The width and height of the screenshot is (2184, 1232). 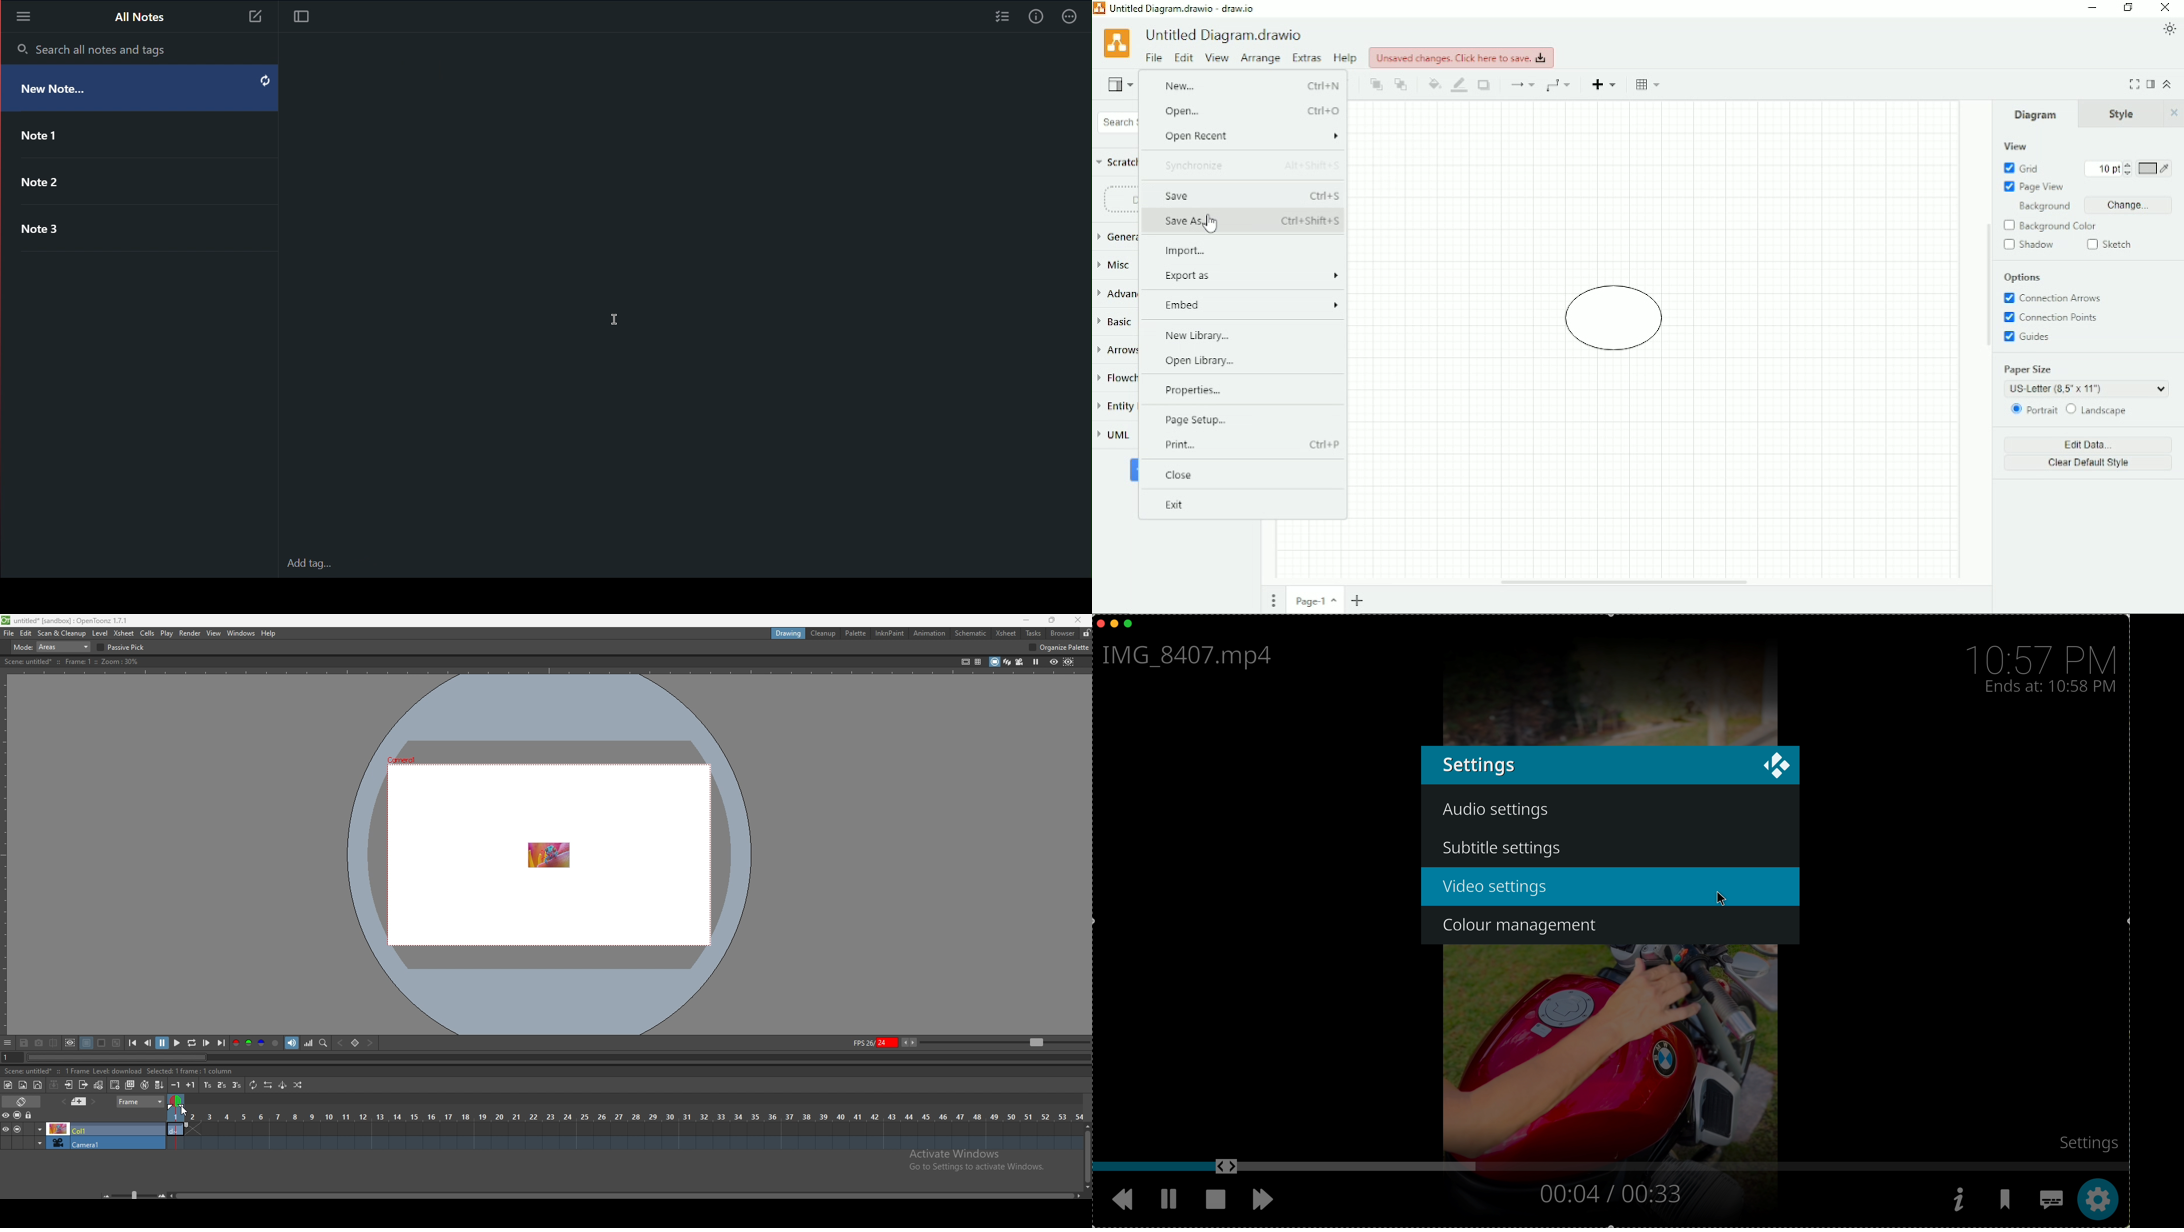 What do you see at coordinates (1611, 887) in the screenshot?
I see `video settings` at bounding box center [1611, 887].